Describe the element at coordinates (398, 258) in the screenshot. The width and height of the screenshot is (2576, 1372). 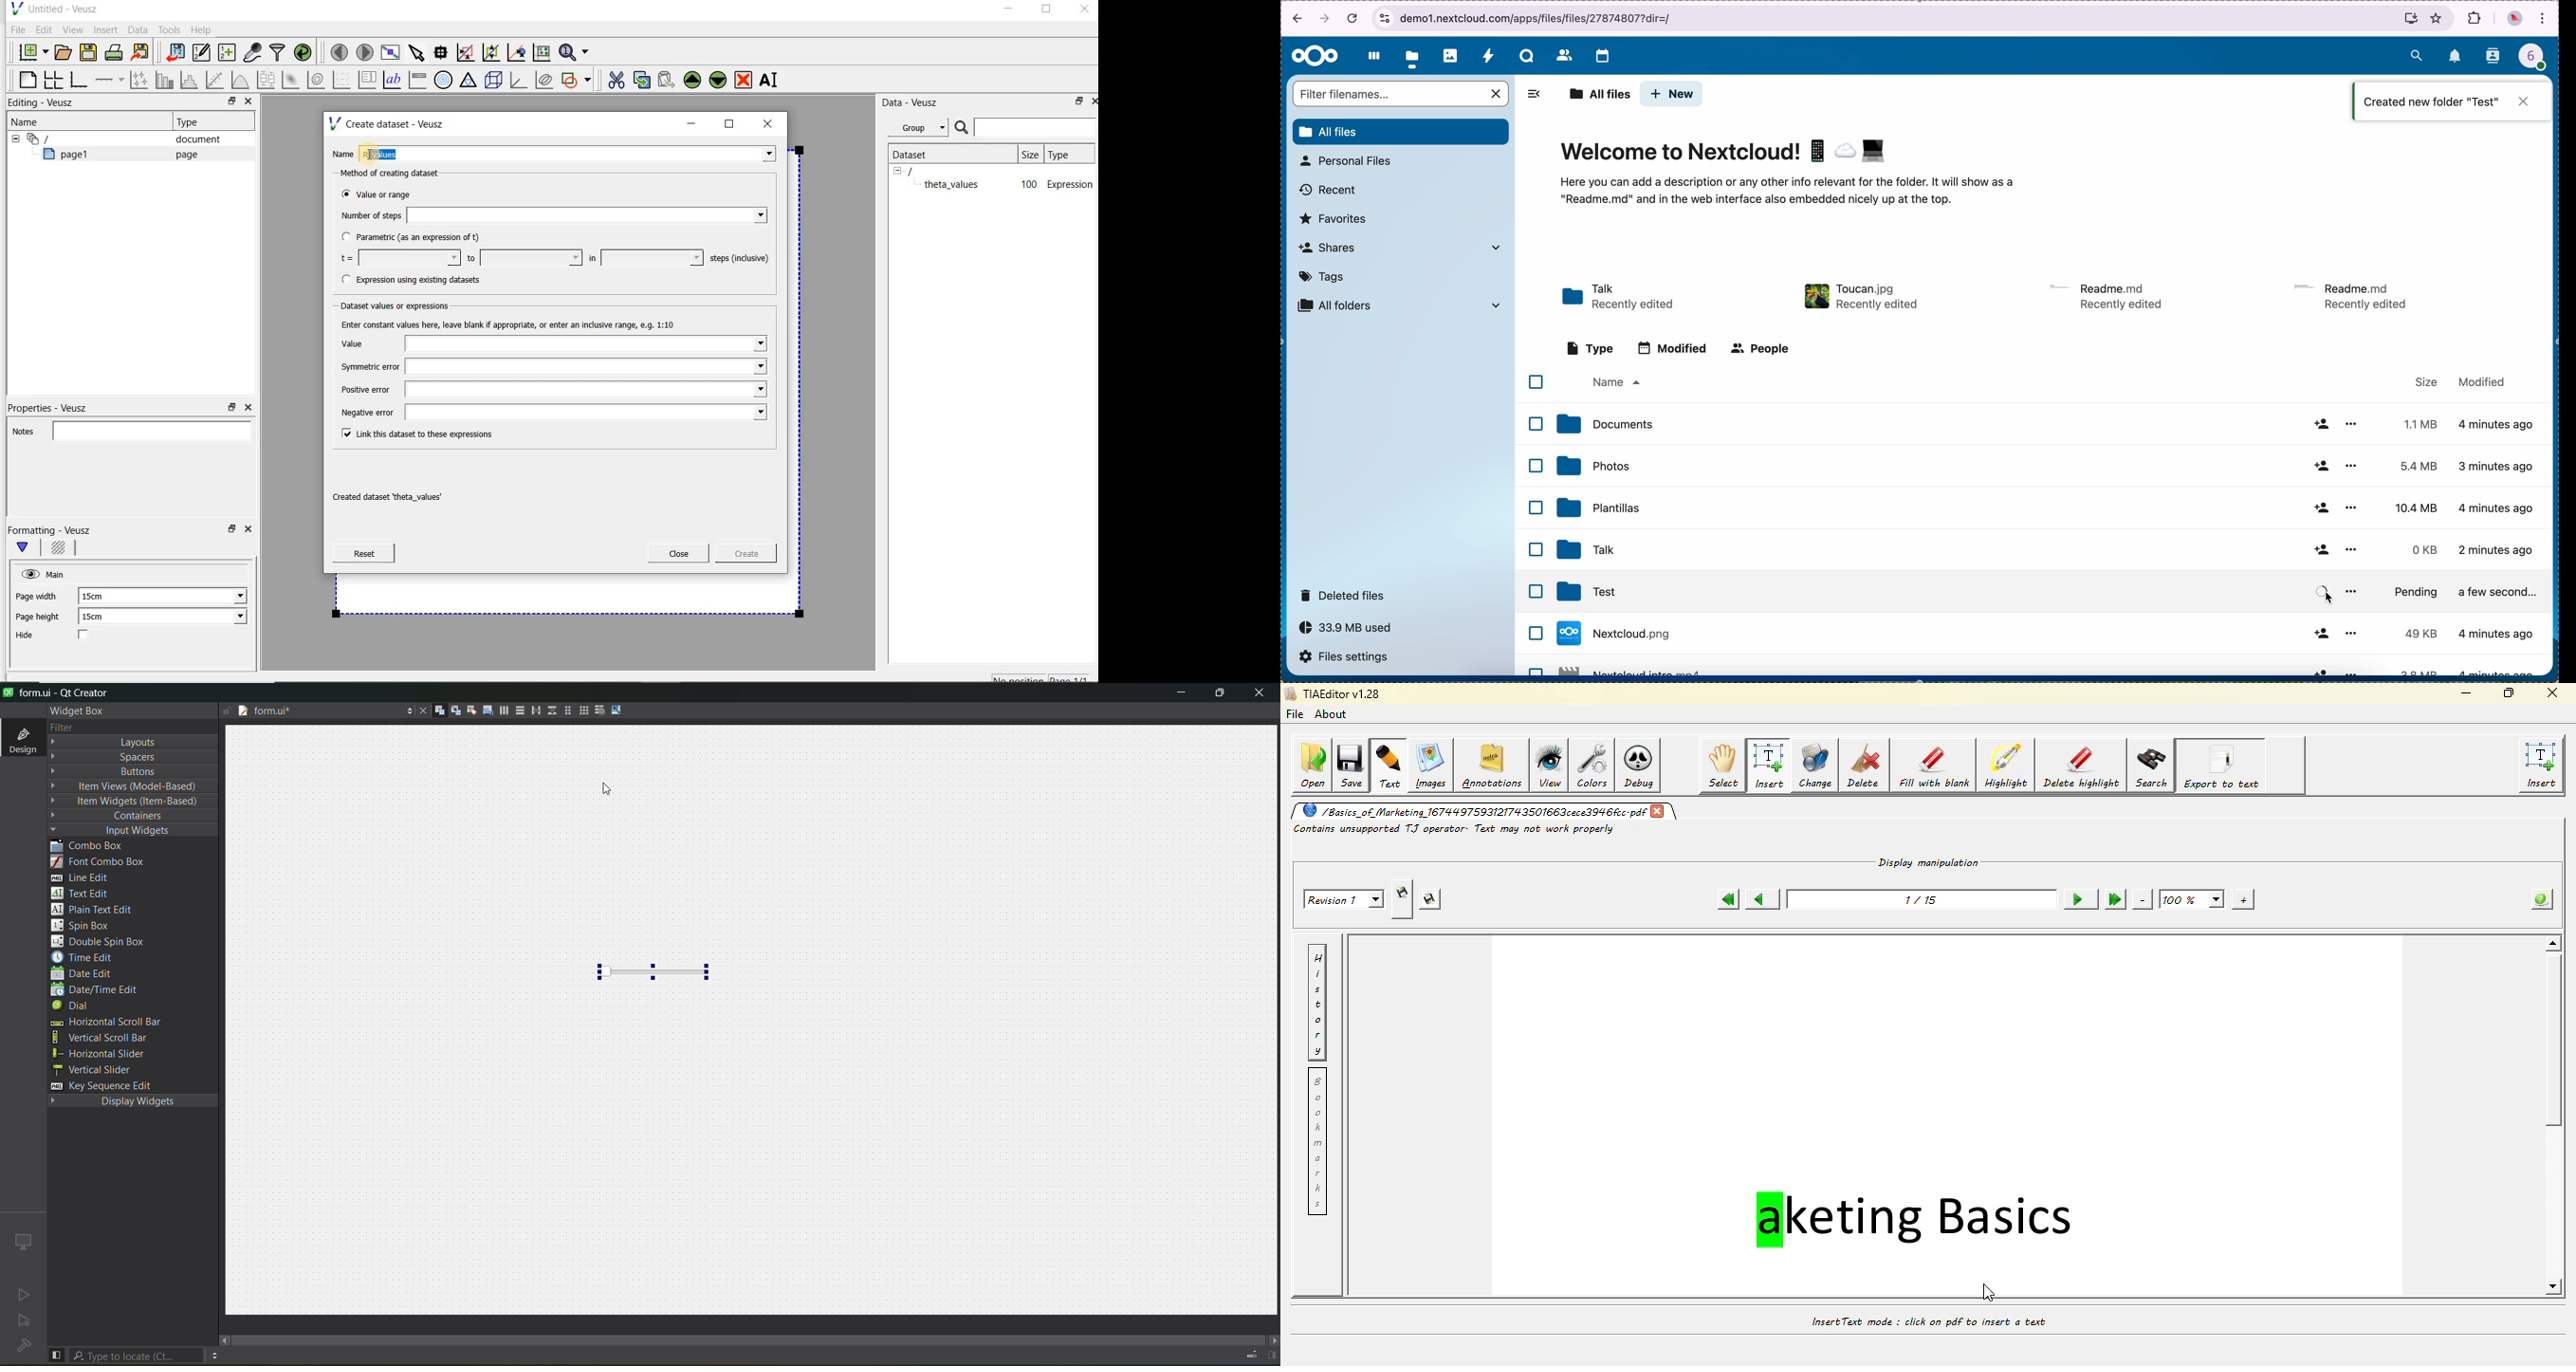
I see `t= ` at that location.